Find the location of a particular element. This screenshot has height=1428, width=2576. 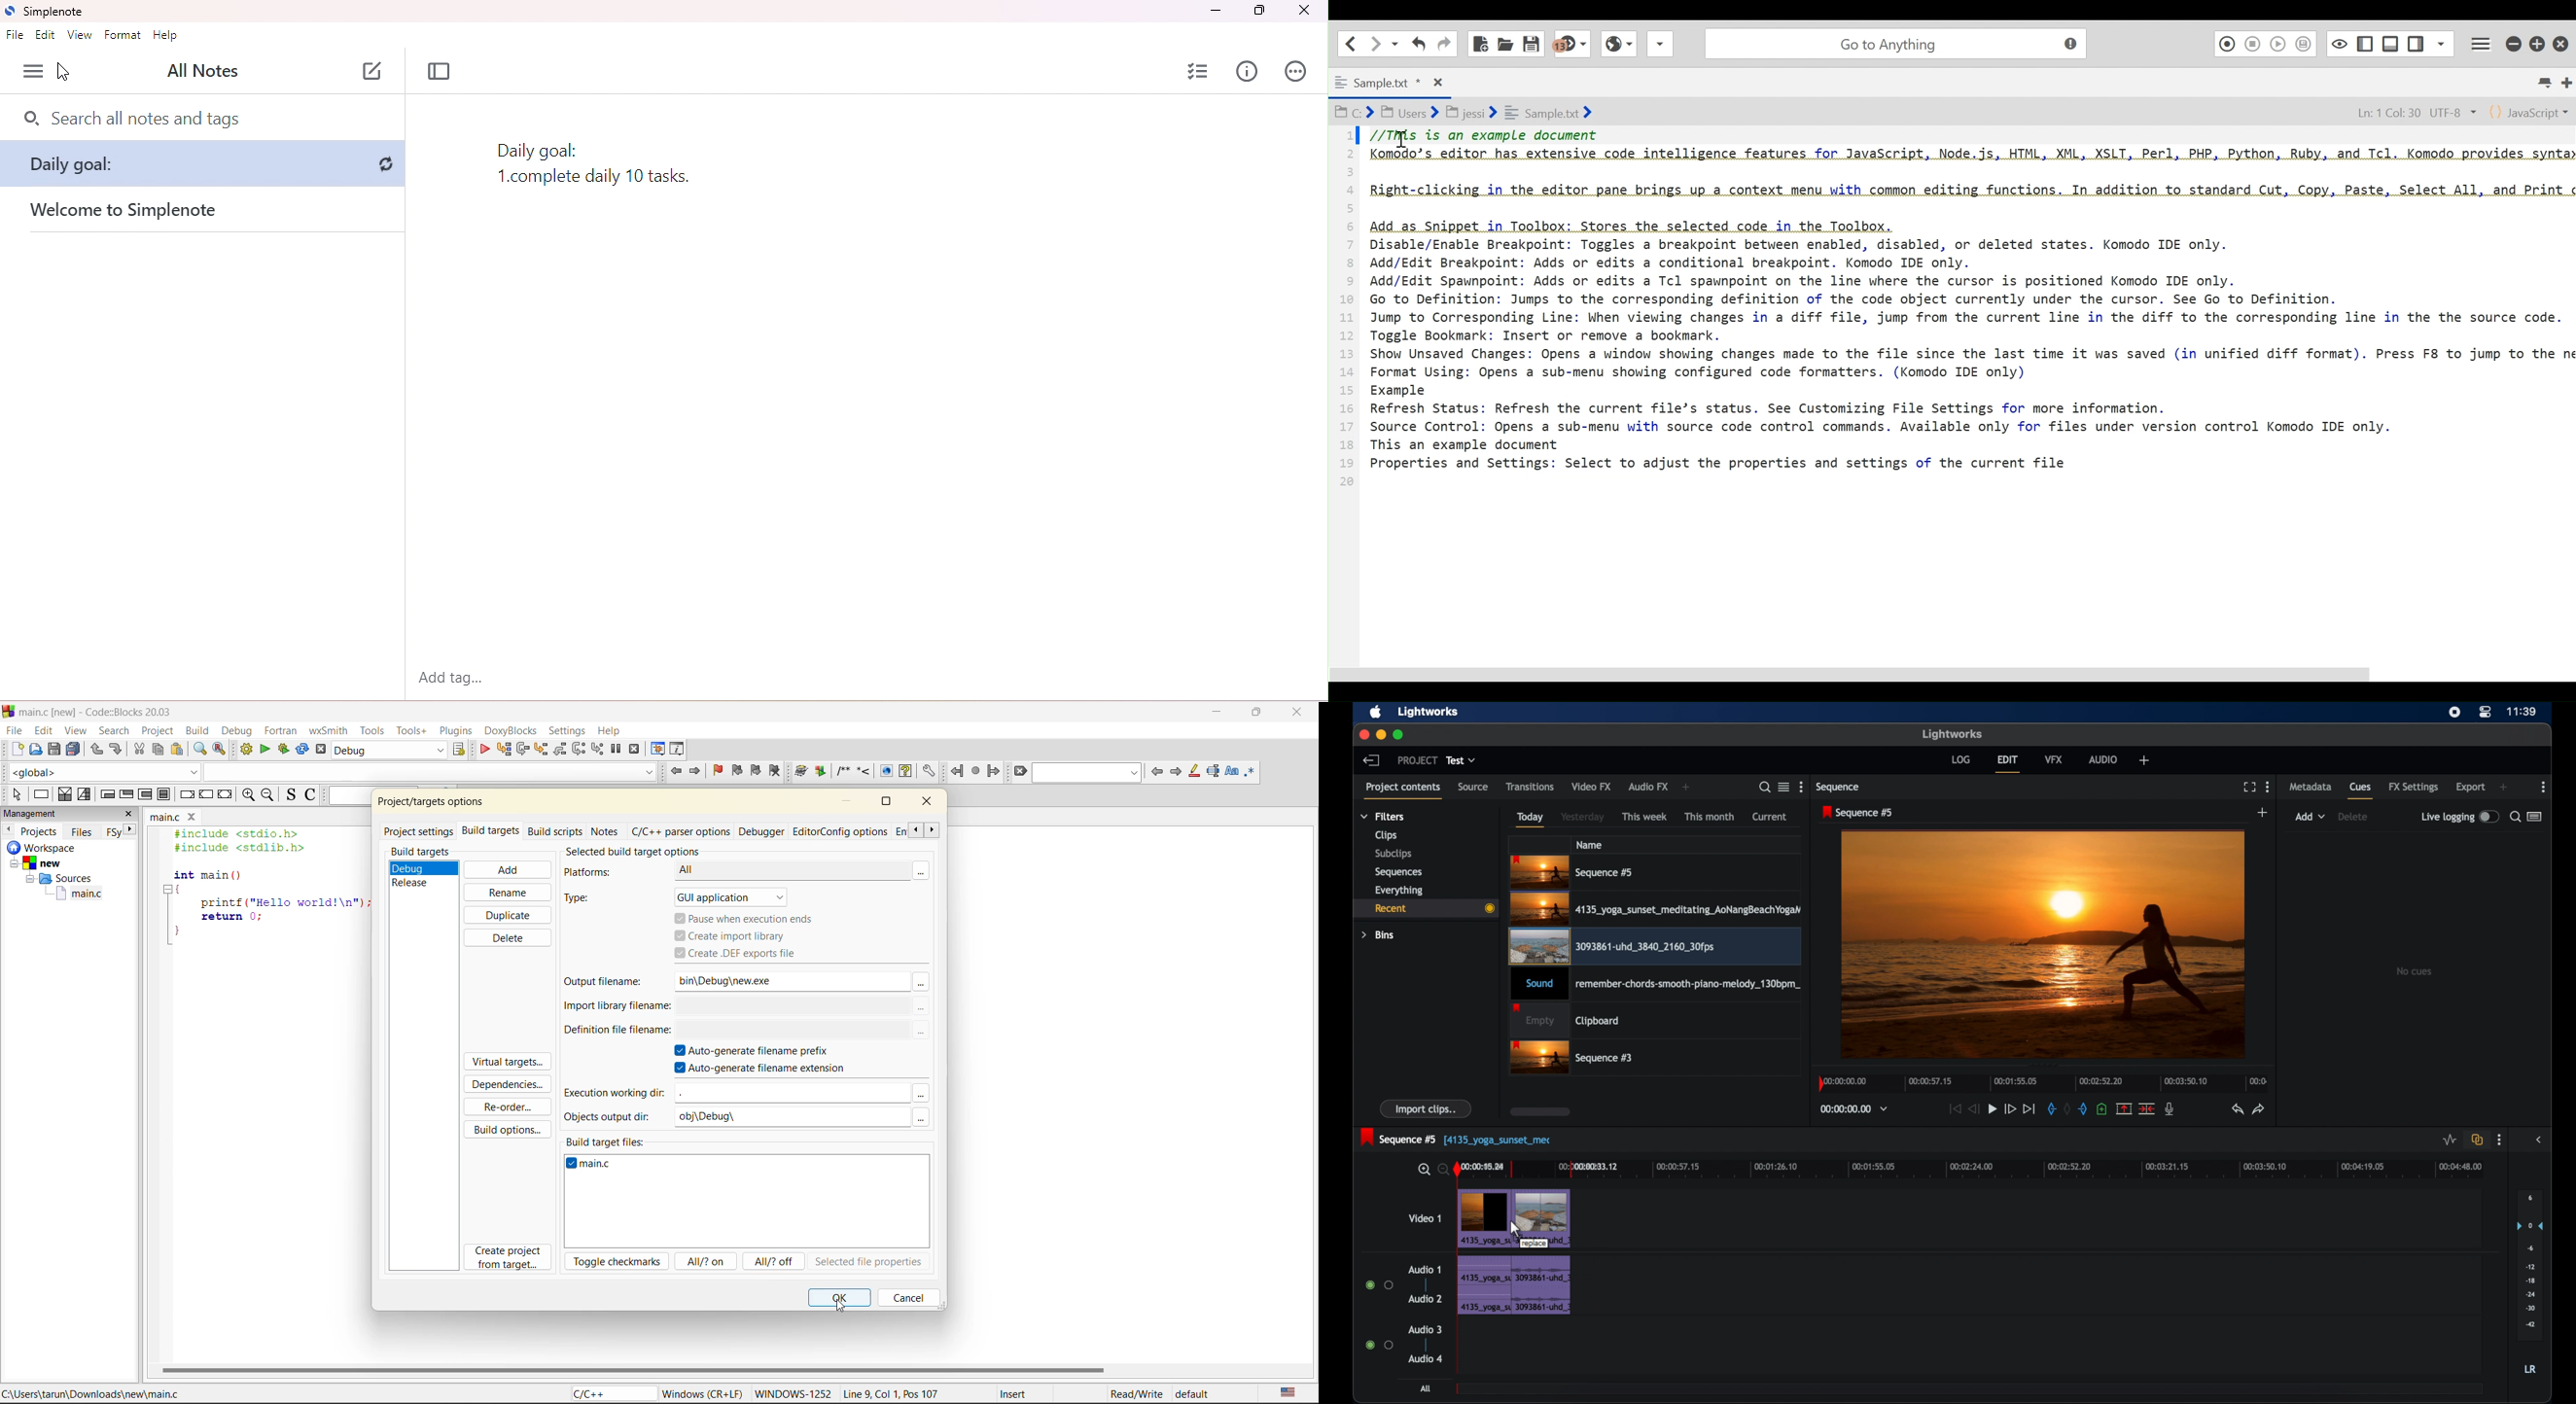

Extract documentation for the current project is located at coordinates (821, 771).